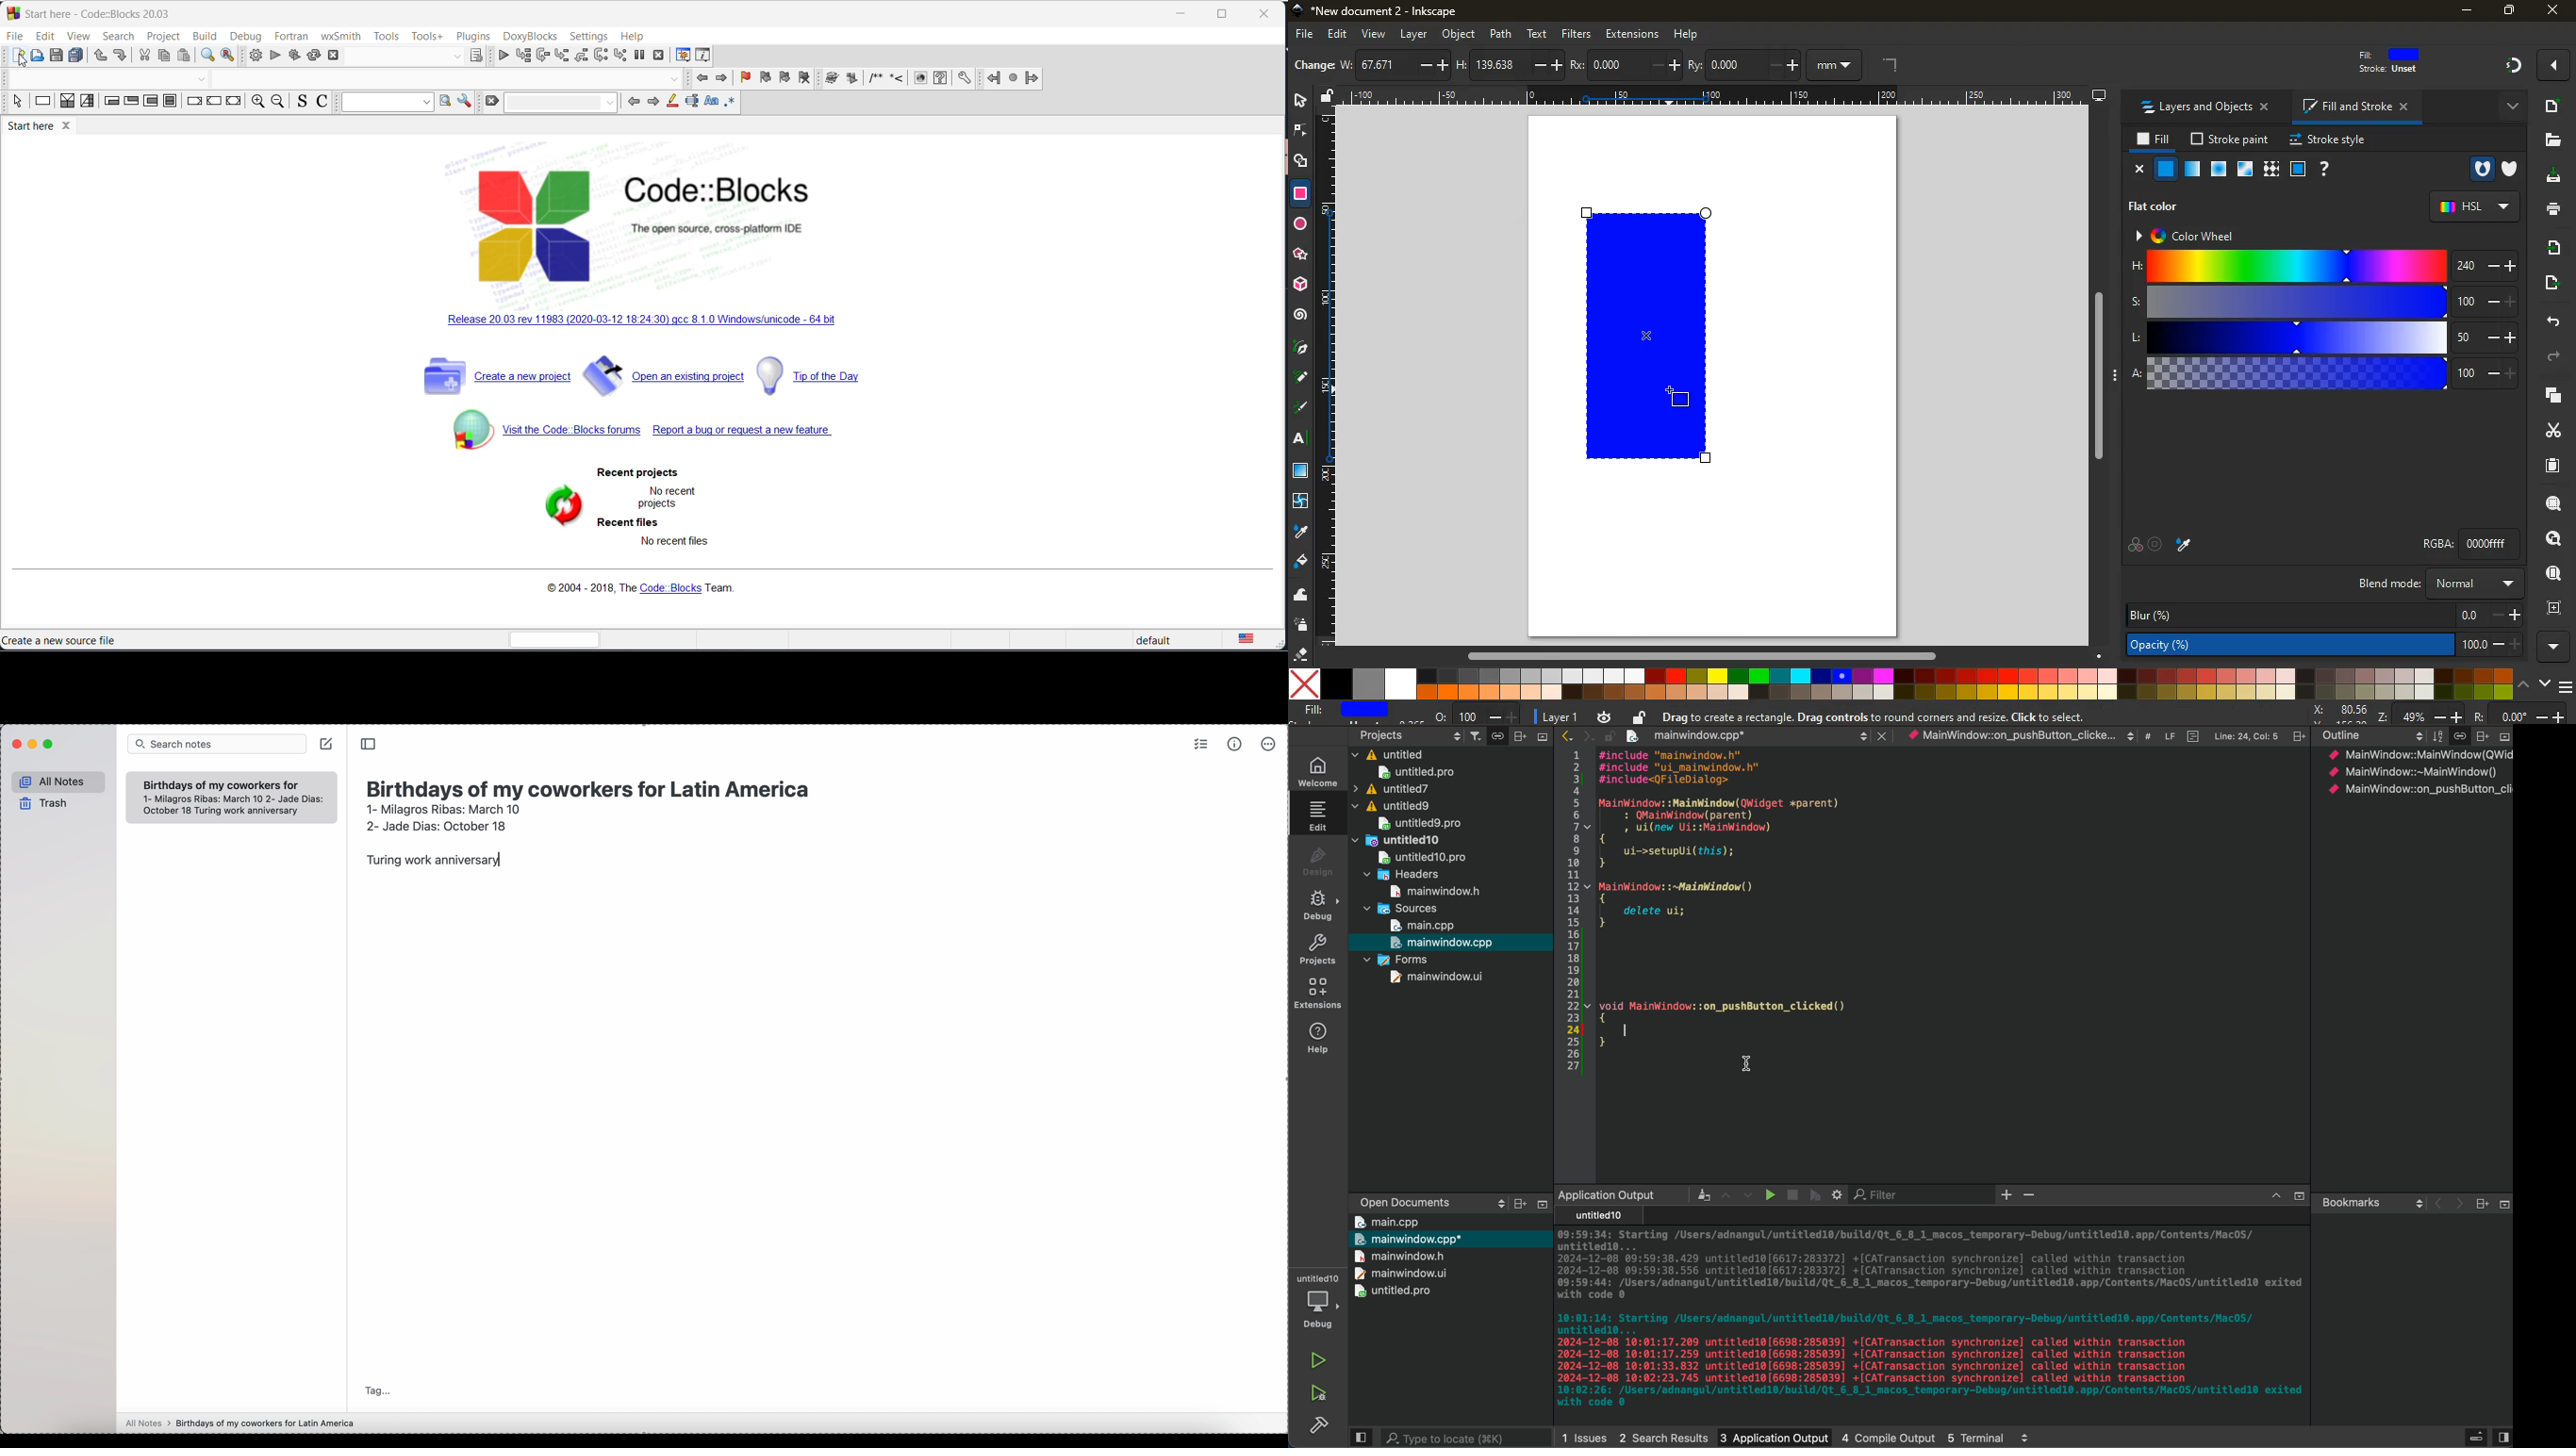 The height and width of the screenshot is (1456, 2576). Describe the element at coordinates (2167, 734) in the screenshot. I see `LF` at that location.